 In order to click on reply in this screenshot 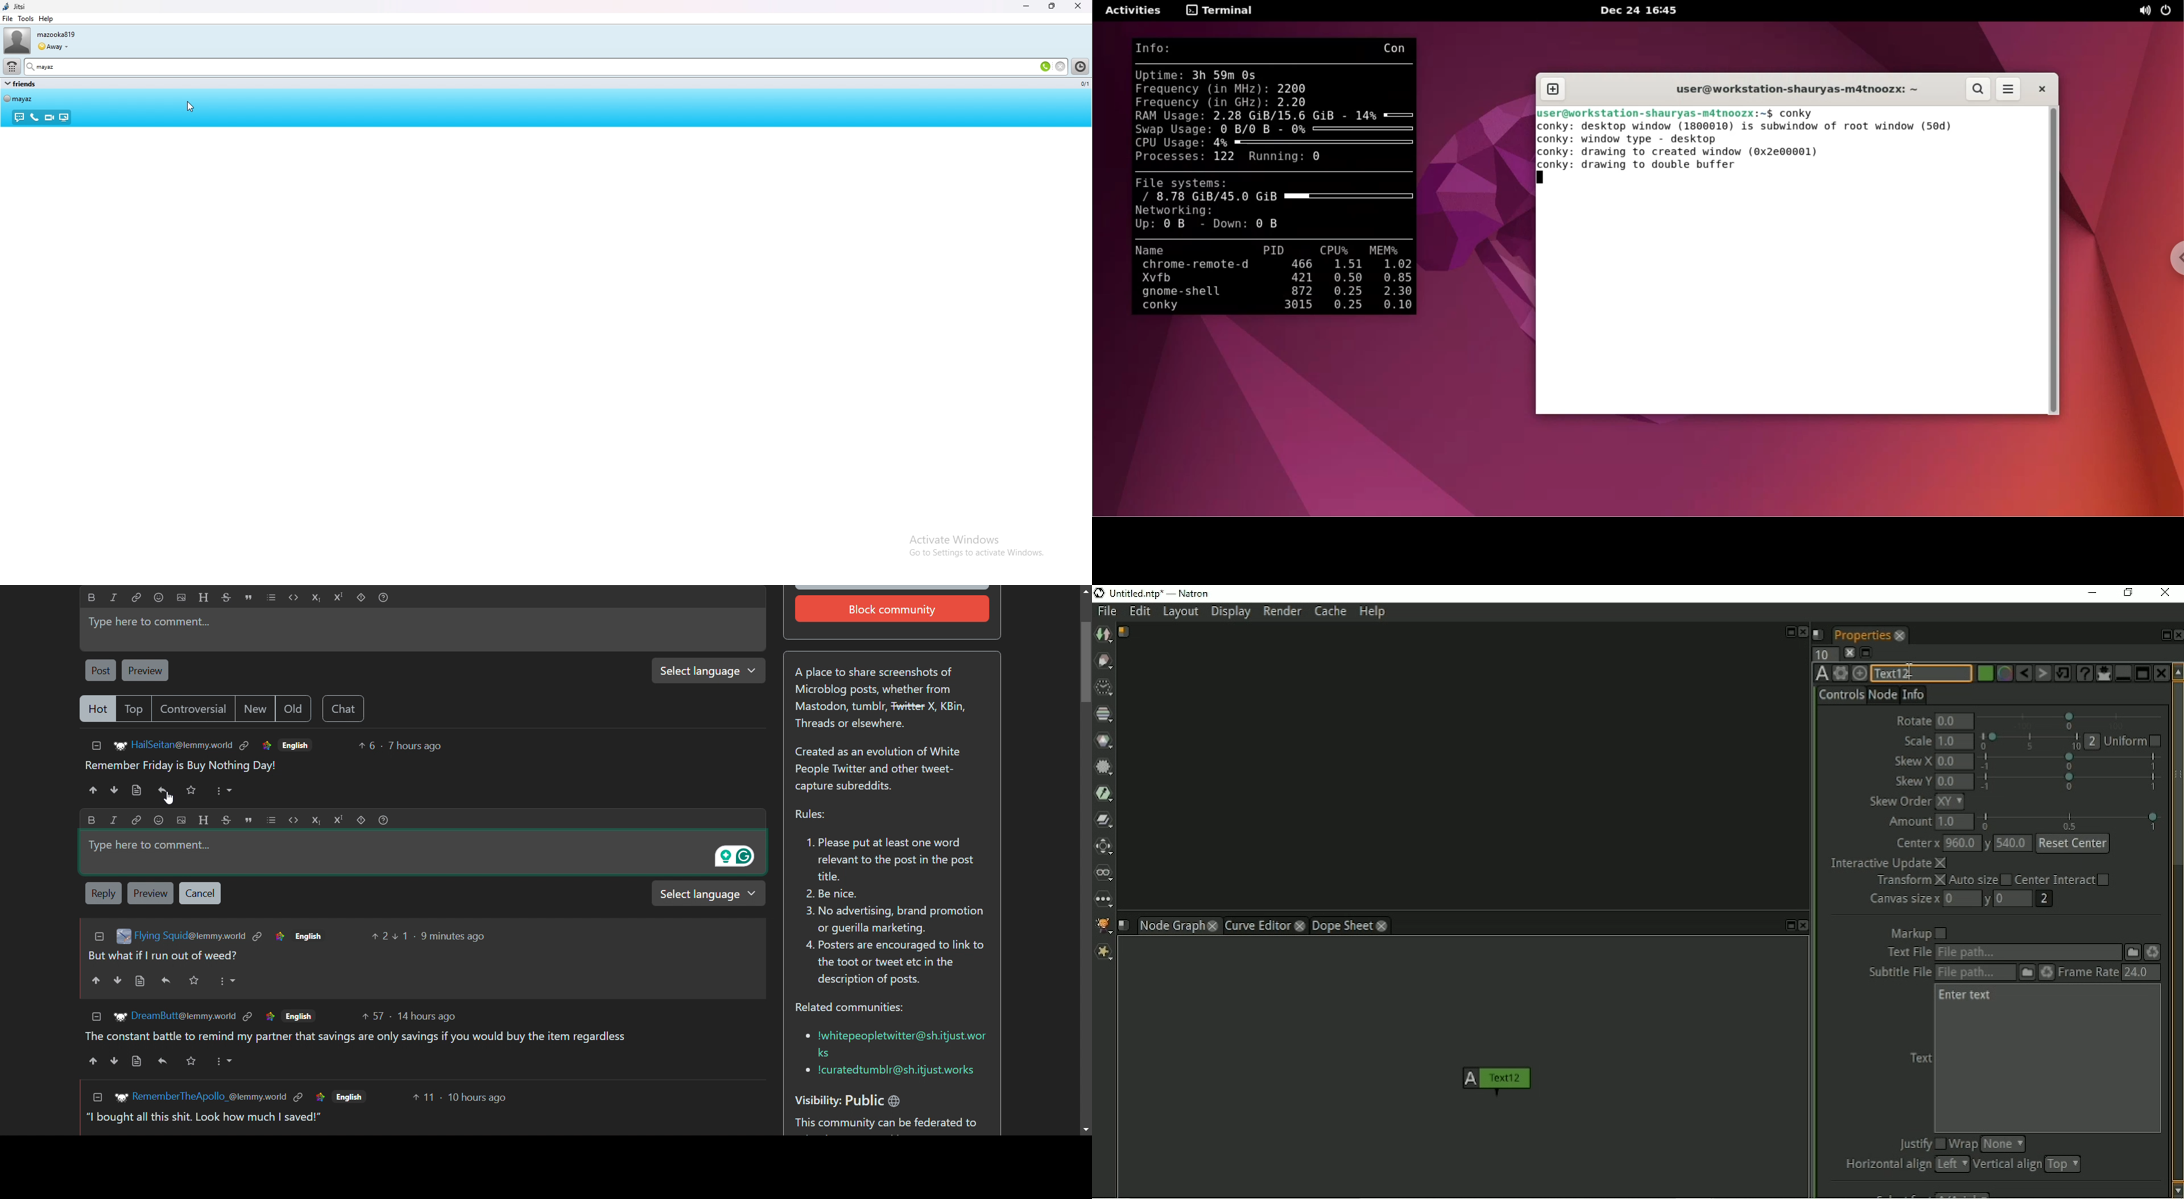, I will do `click(163, 790)`.